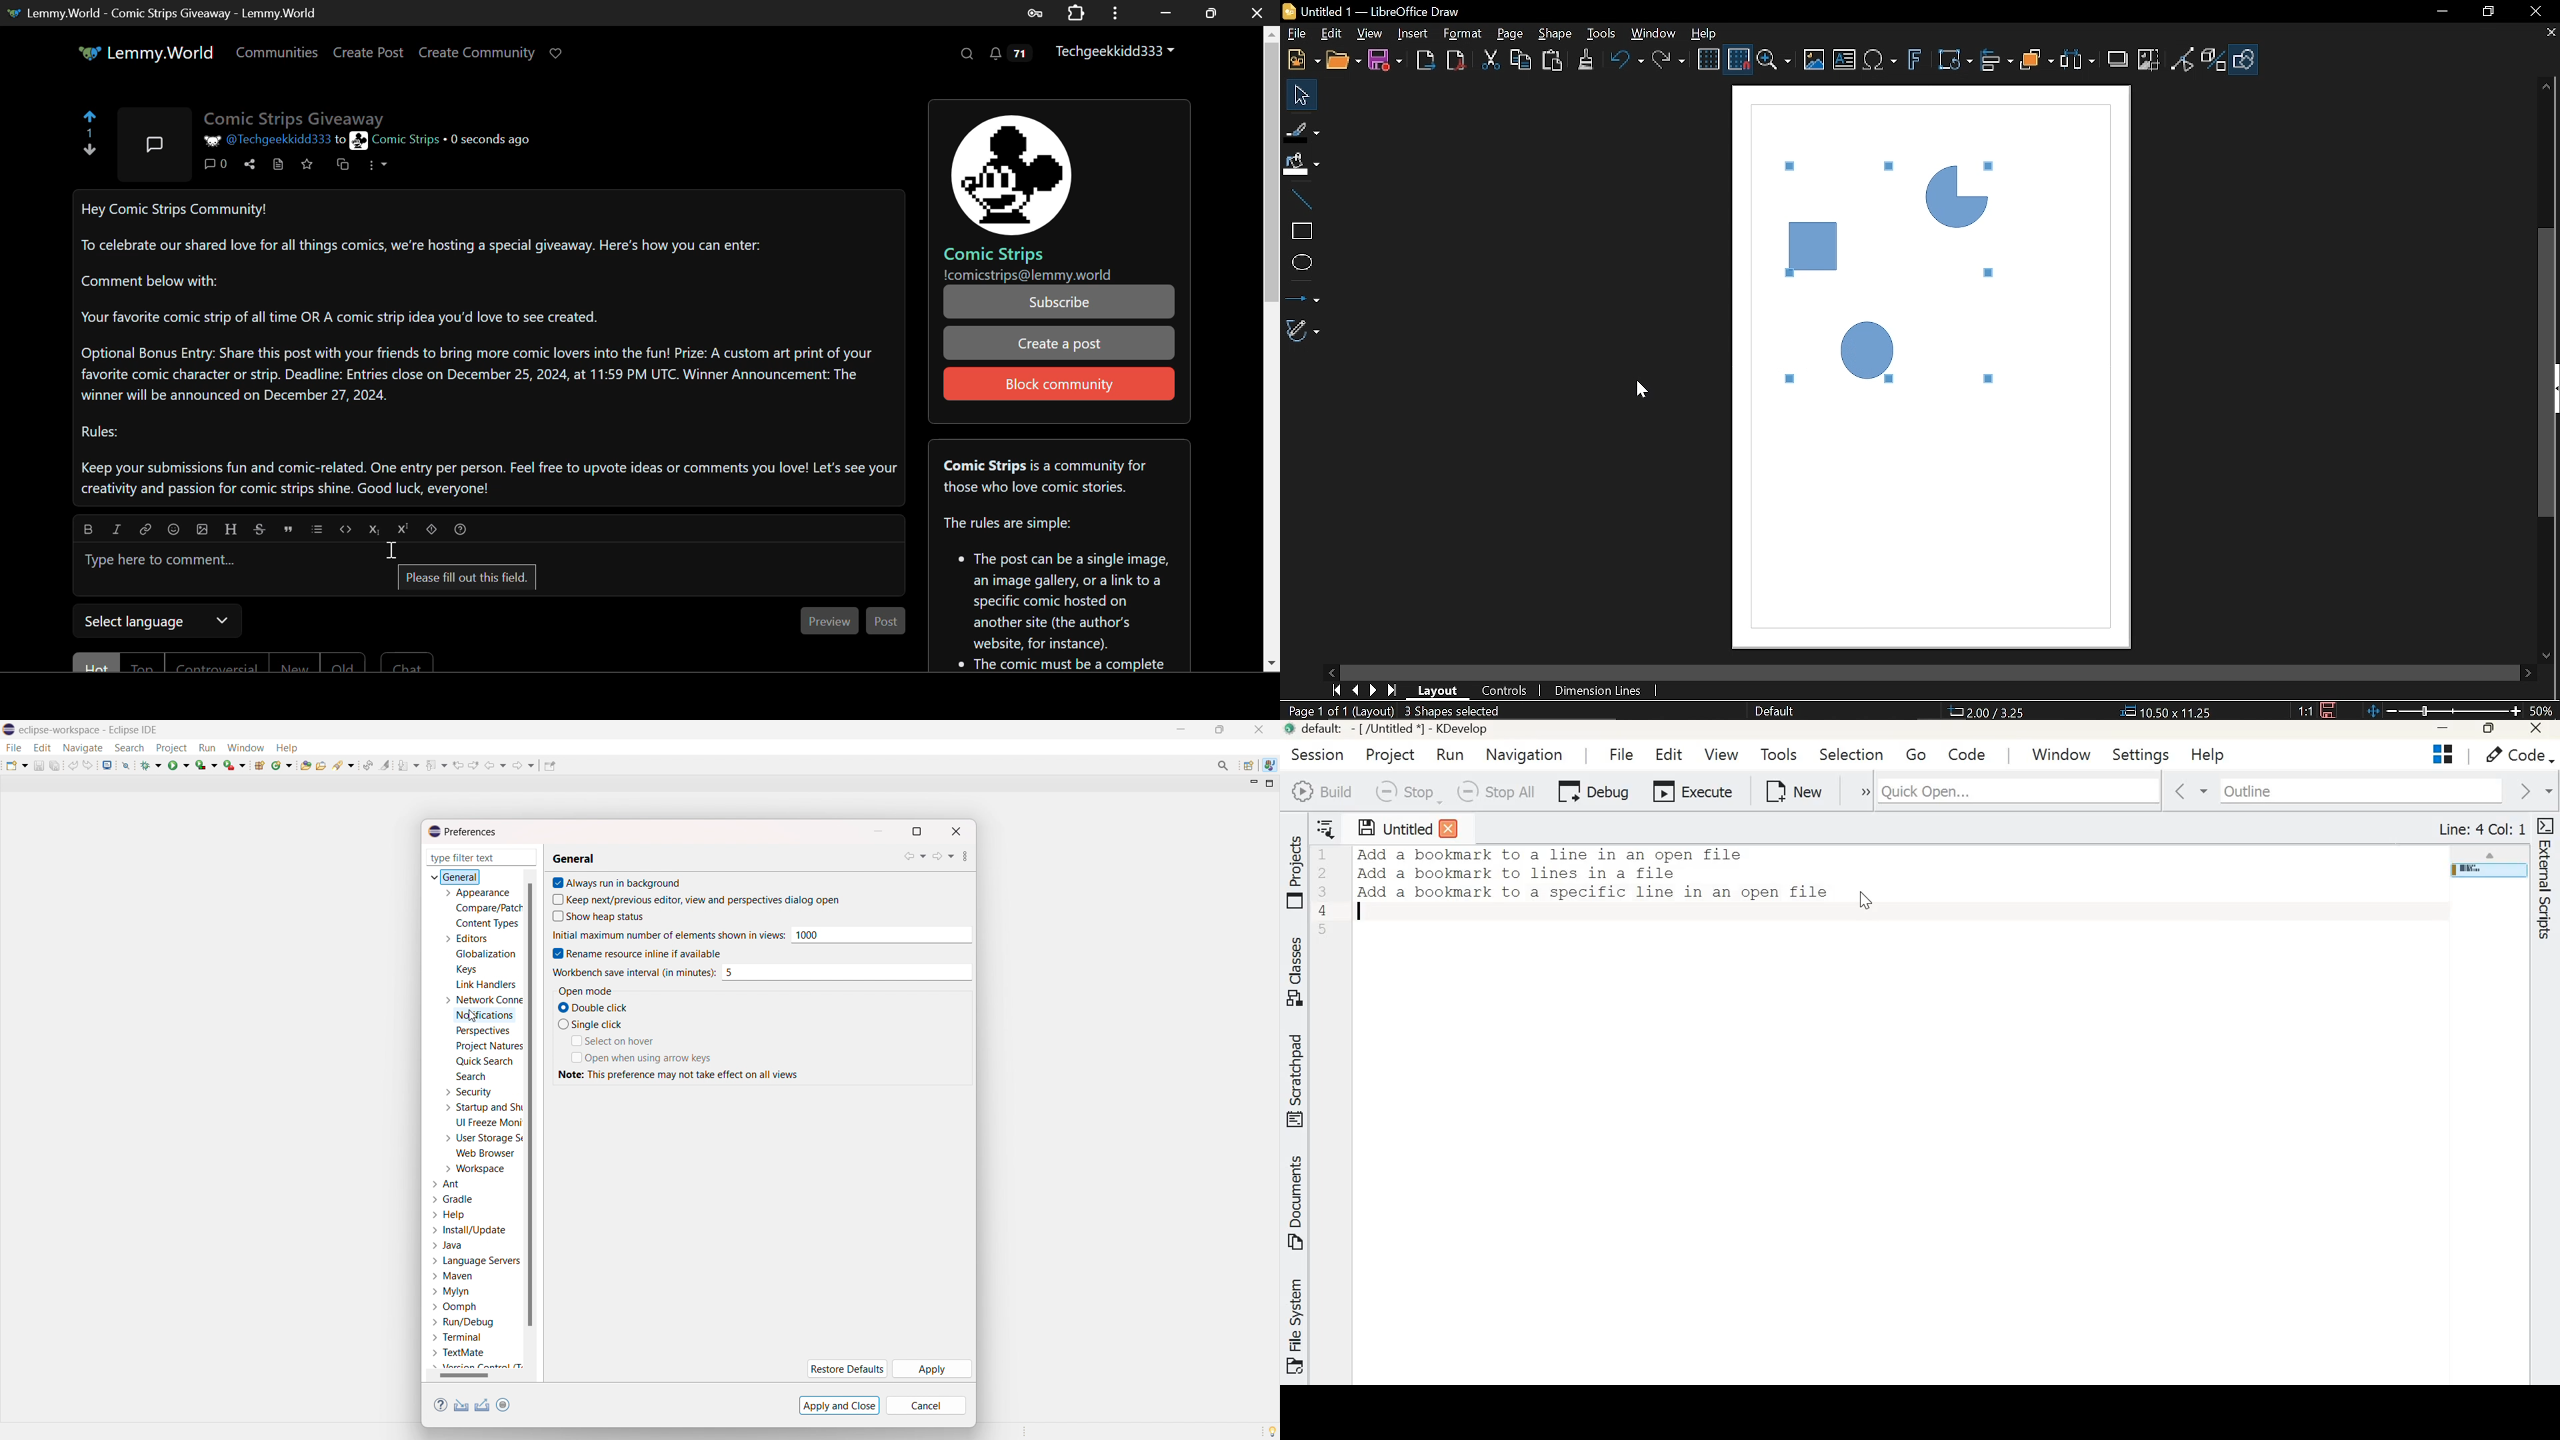 The width and height of the screenshot is (2576, 1456). Describe the element at coordinates (213, 662) in the screenshot. I see `Controversial` at that location.